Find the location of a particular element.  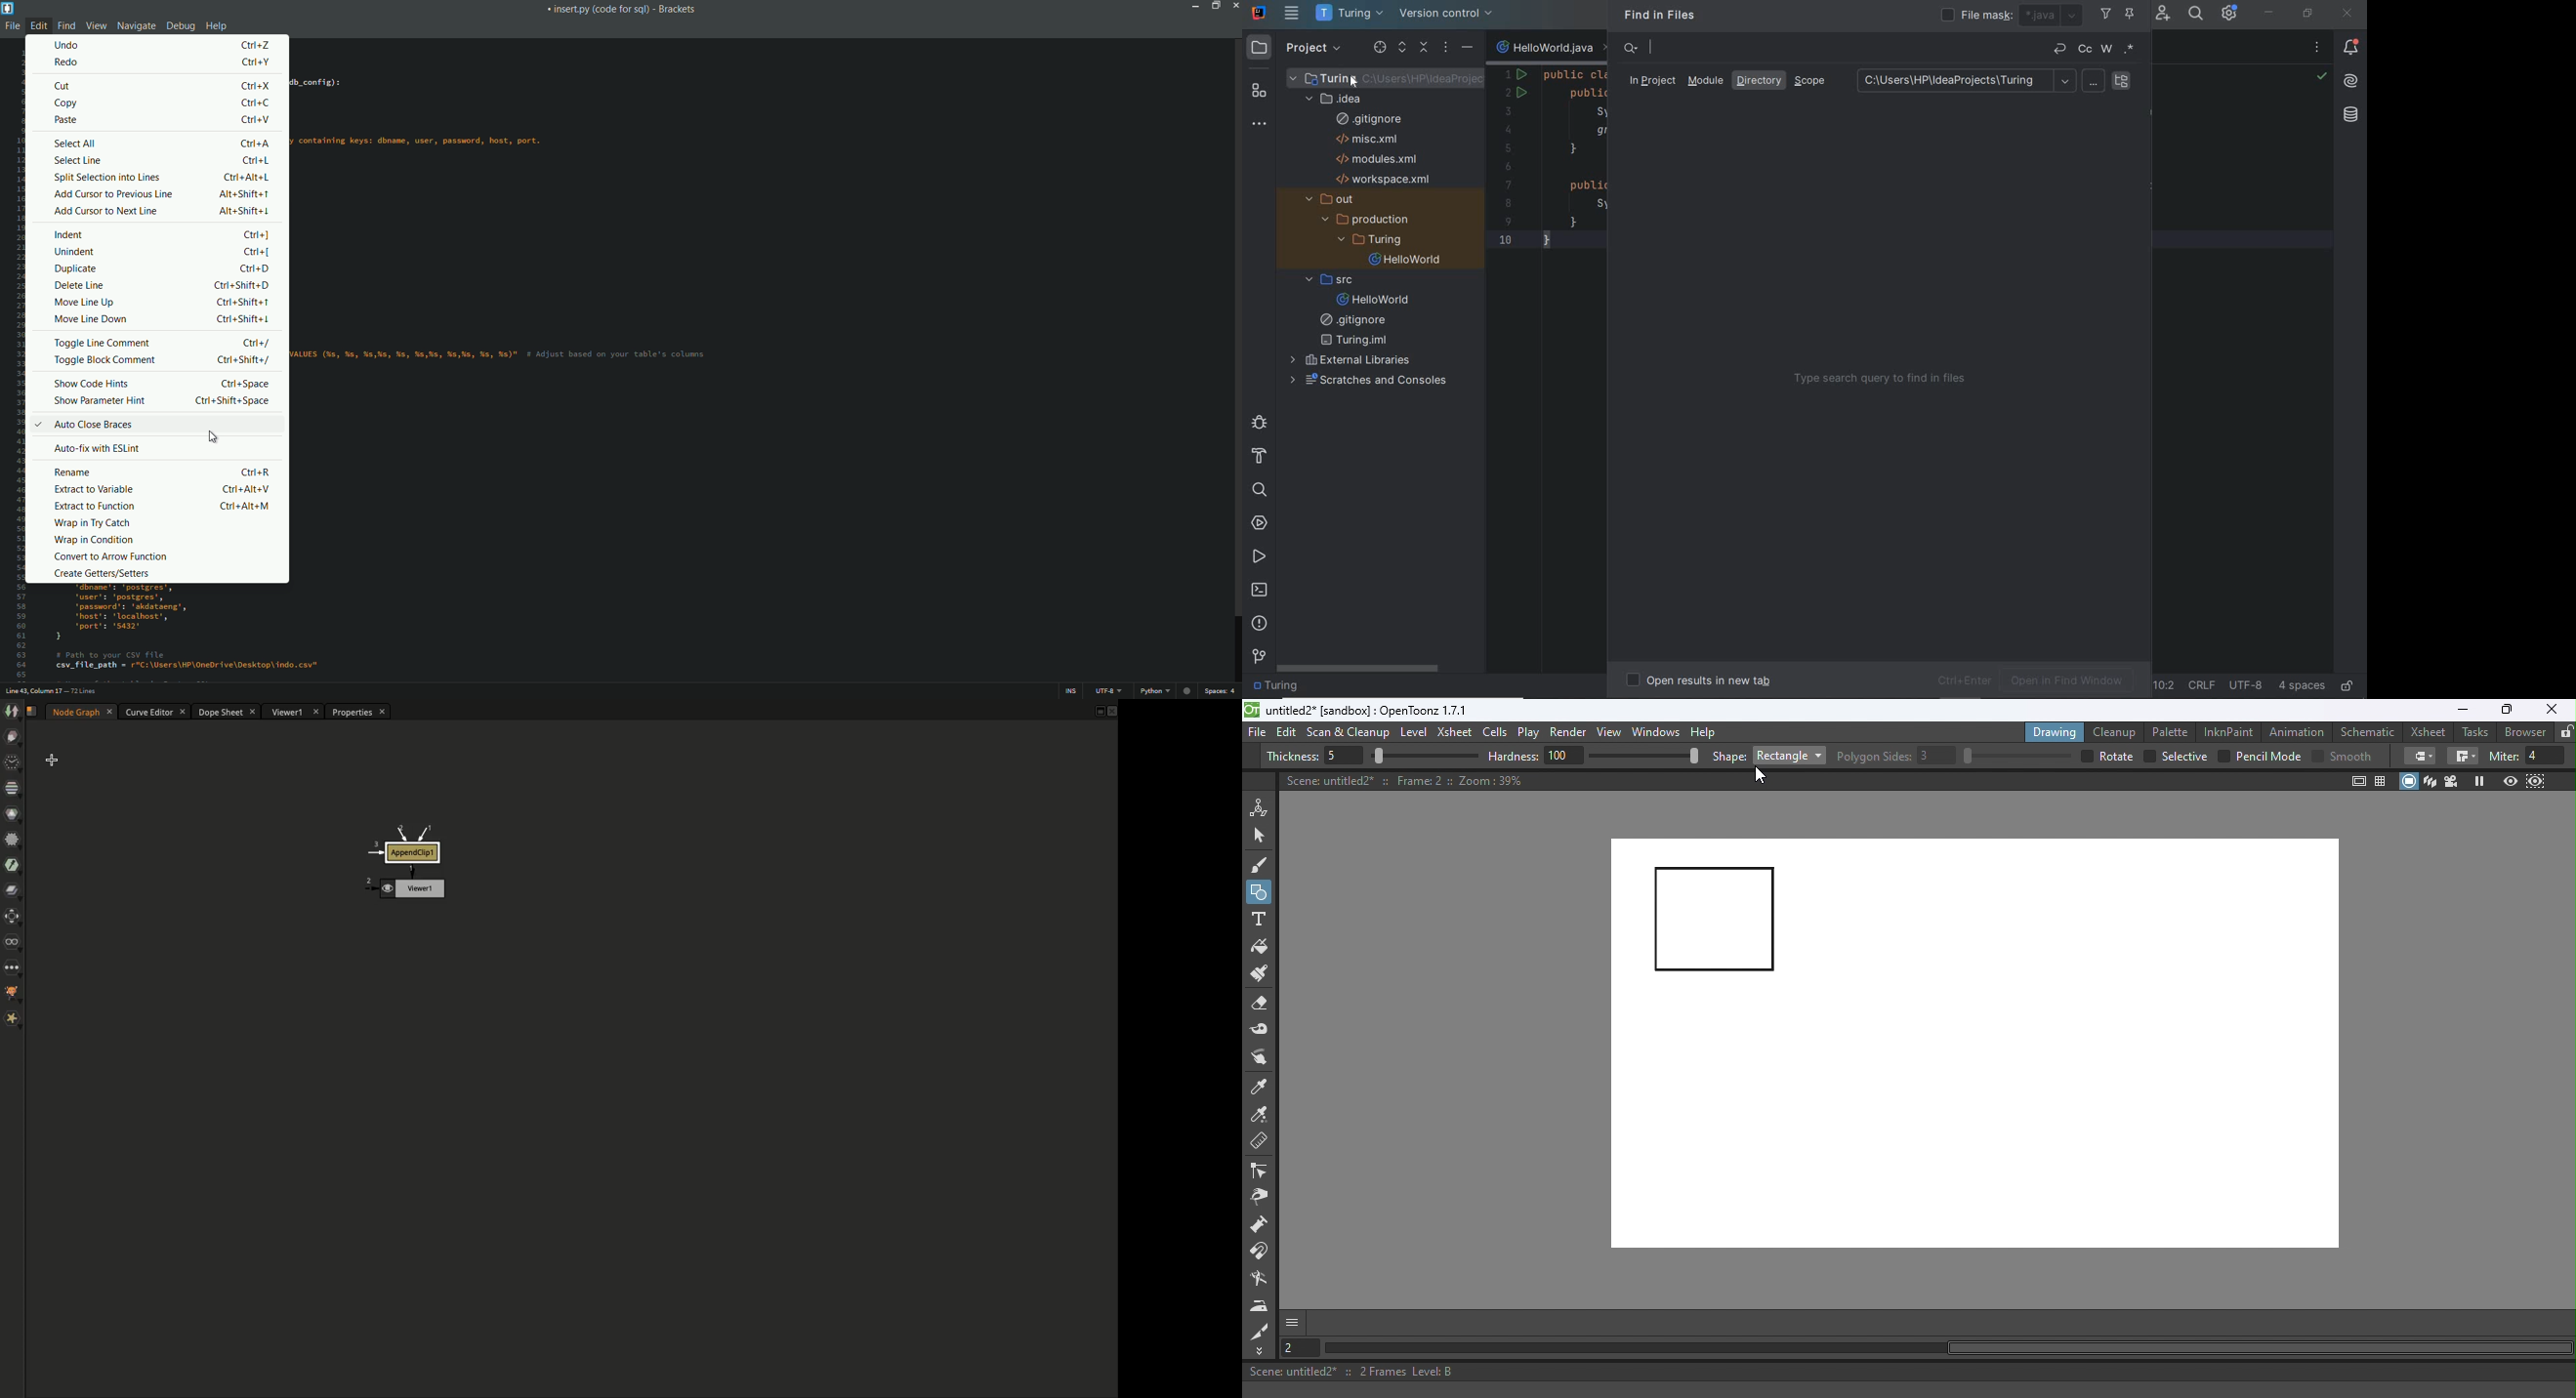

split selection into lines is located at coordinates (109, 177).